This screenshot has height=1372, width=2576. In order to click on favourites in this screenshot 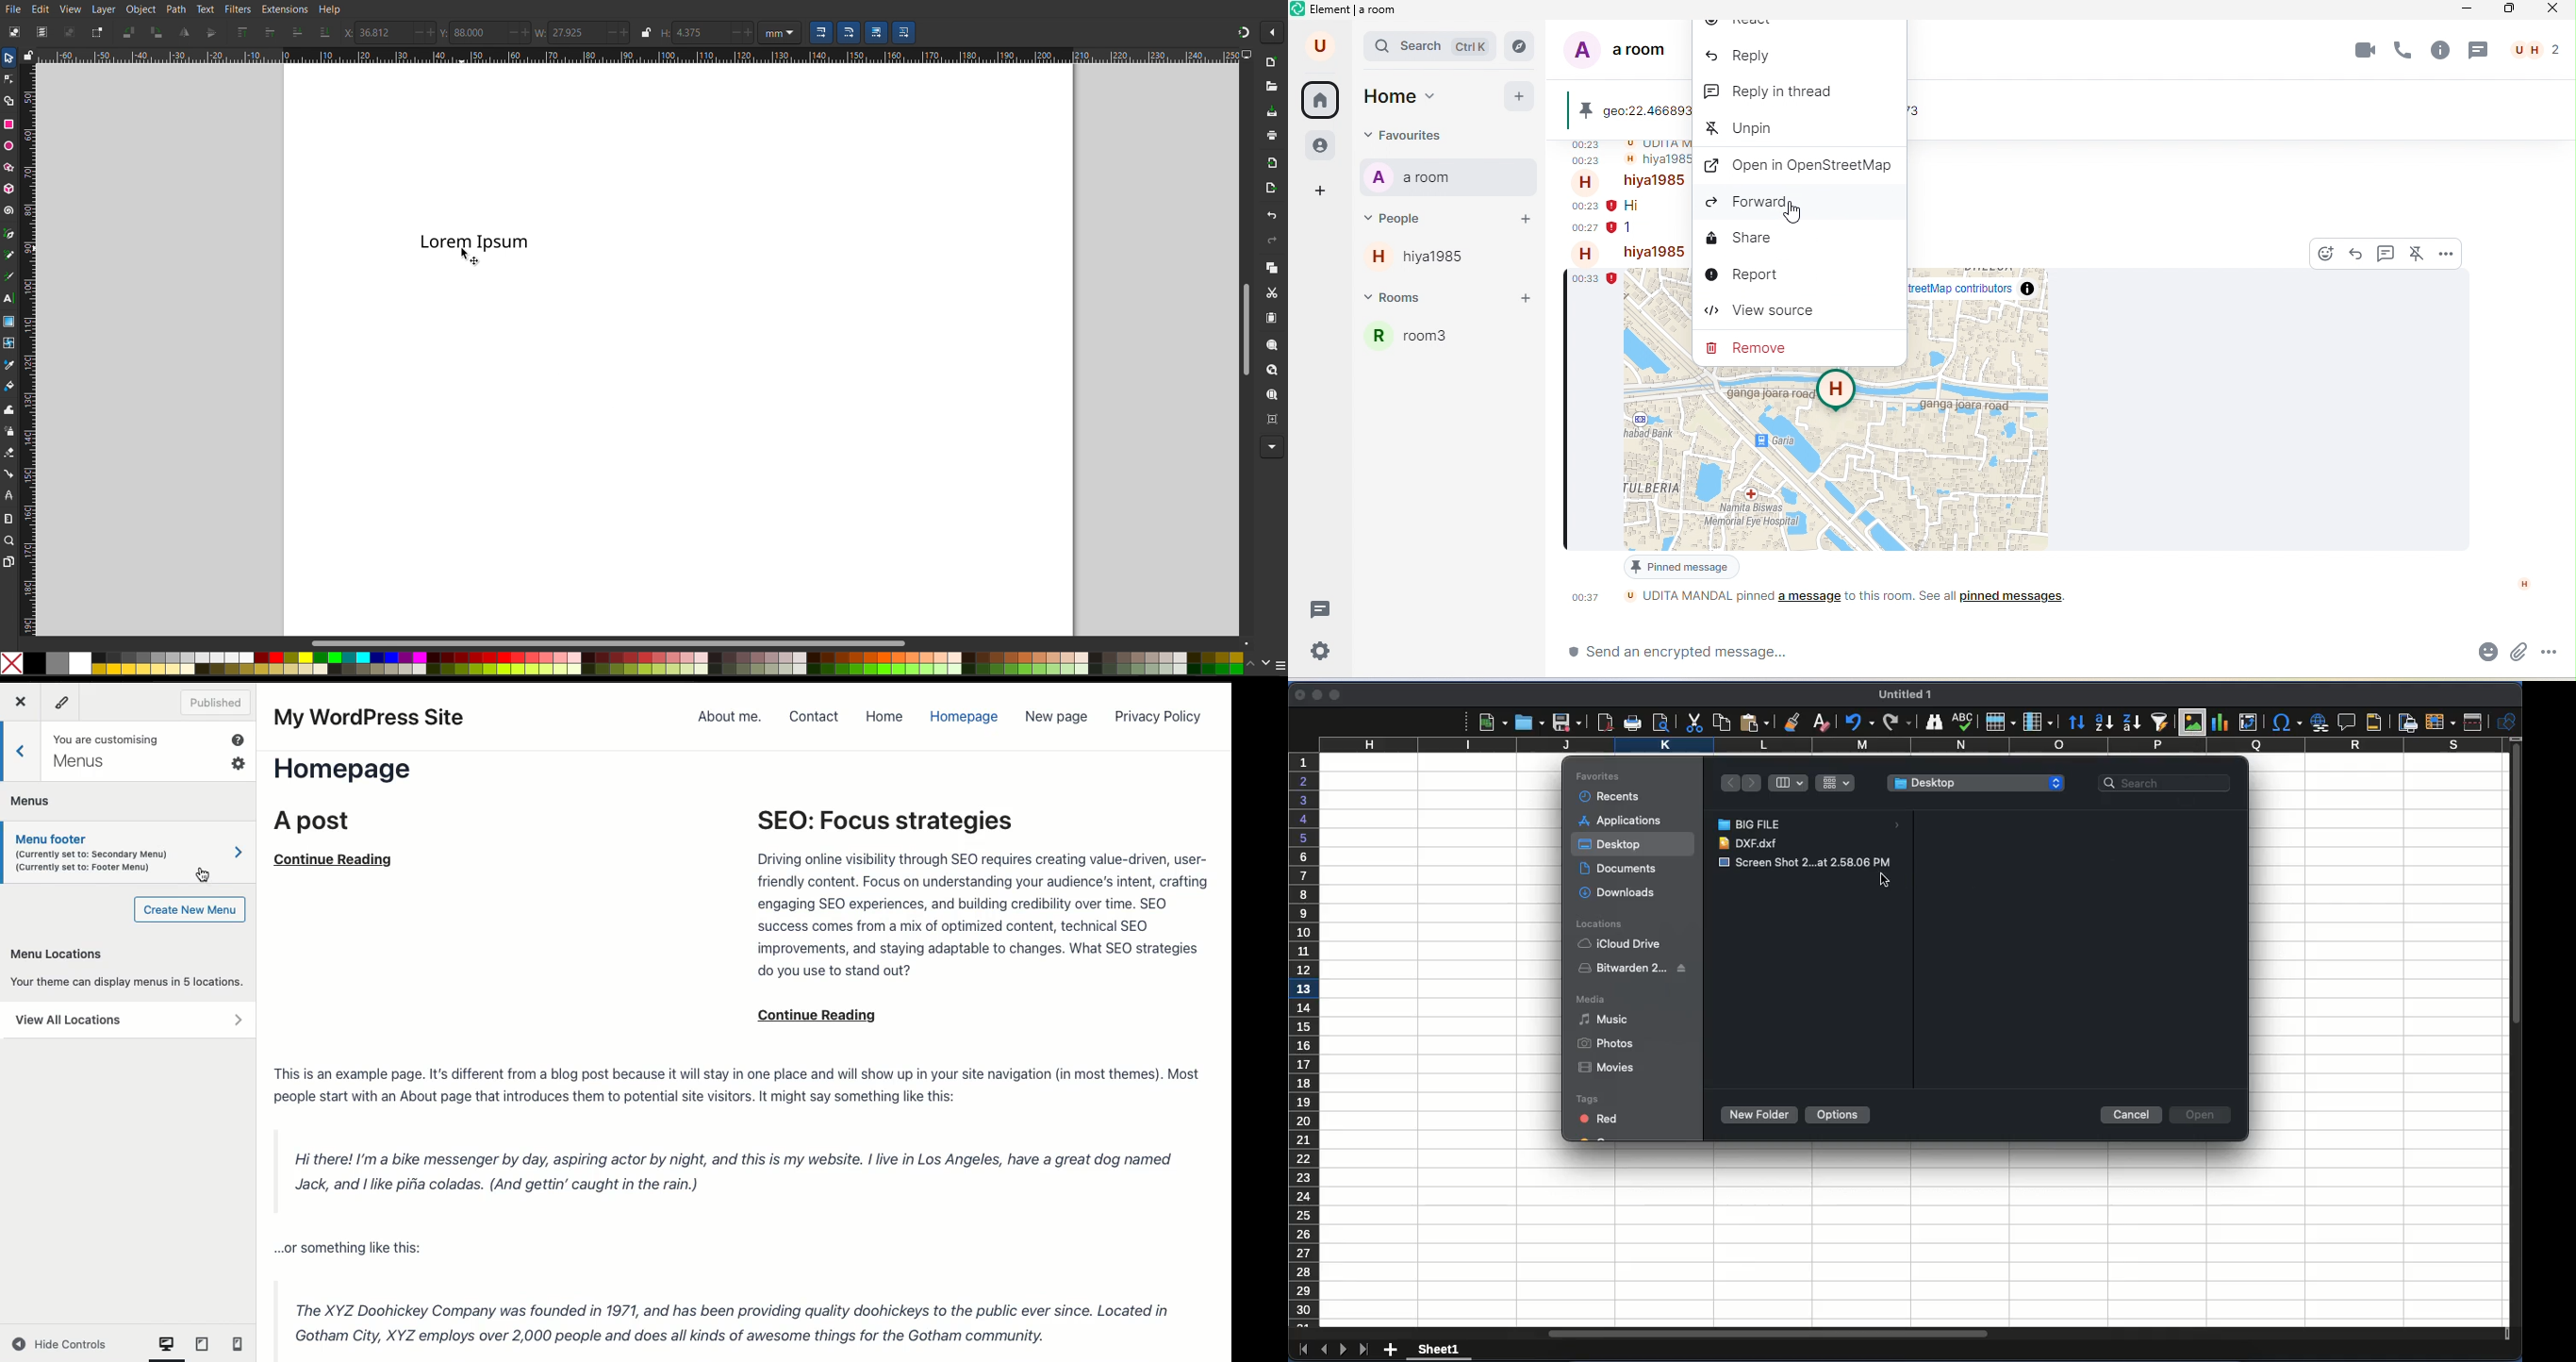, I will do `click(1434, 135)`.